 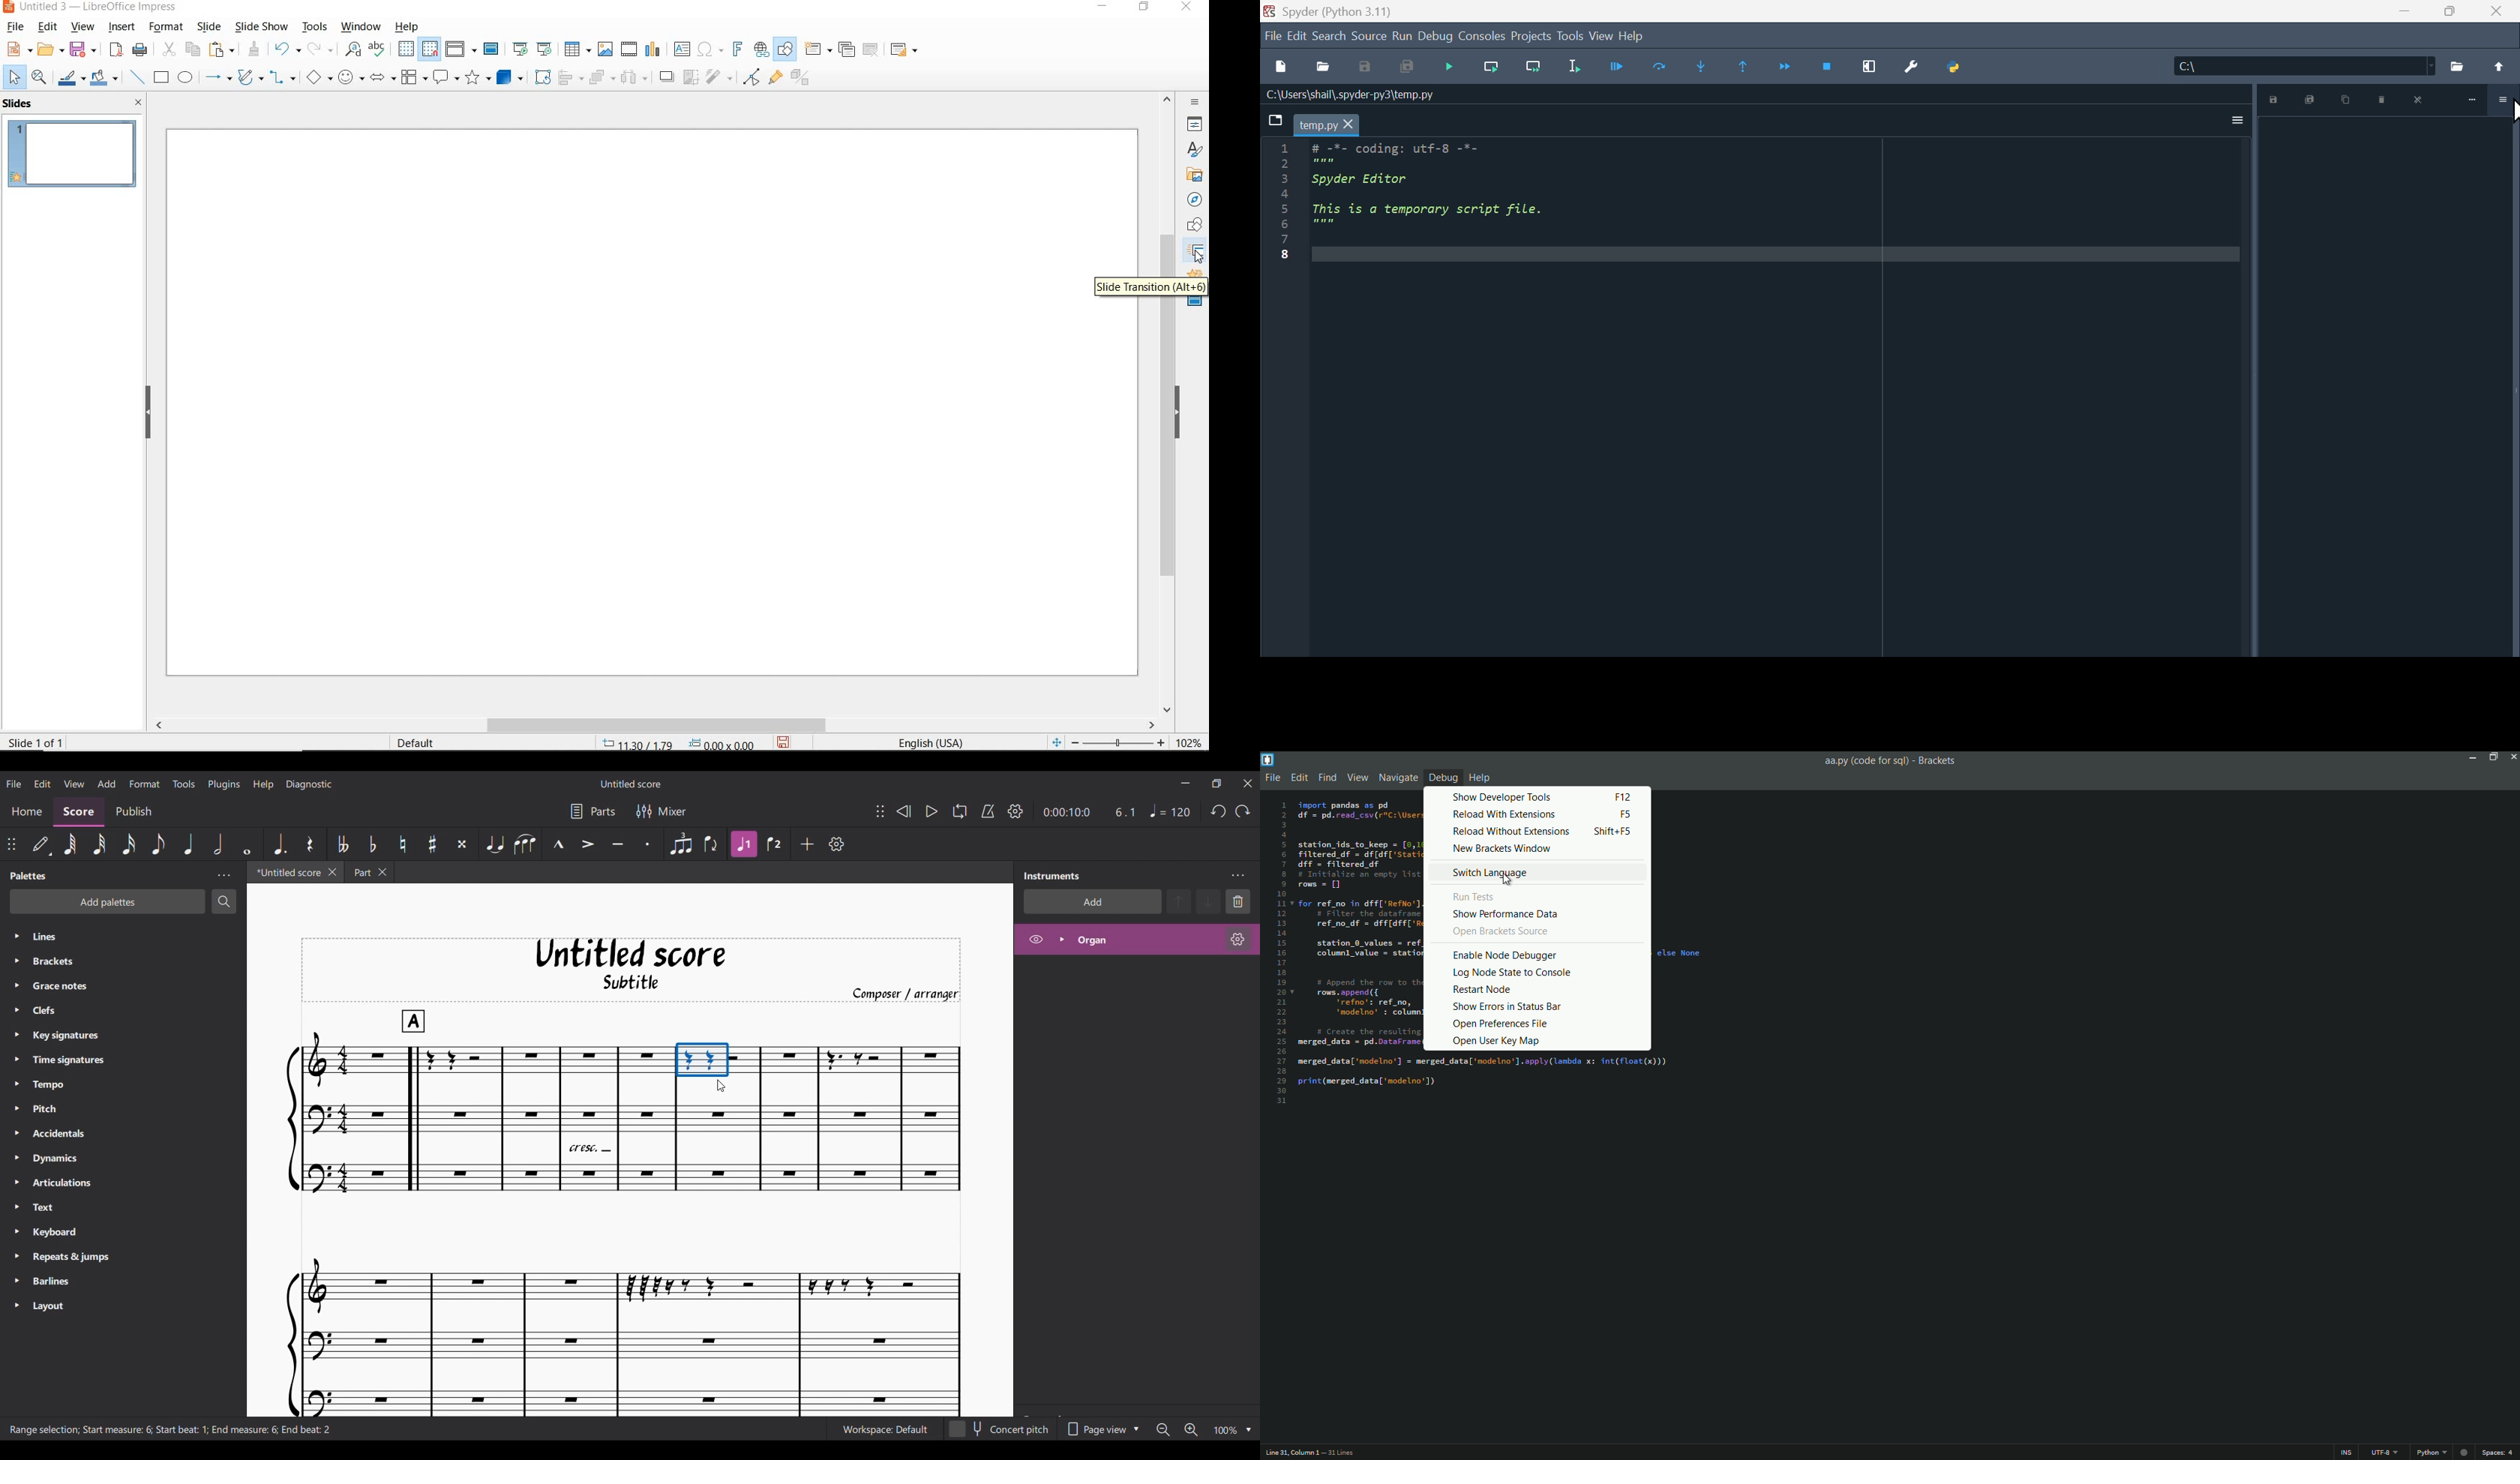 What do you see at coordinates (904, 811) in the screenshot?
I see `Rewind` at bounding box center [904, 811].